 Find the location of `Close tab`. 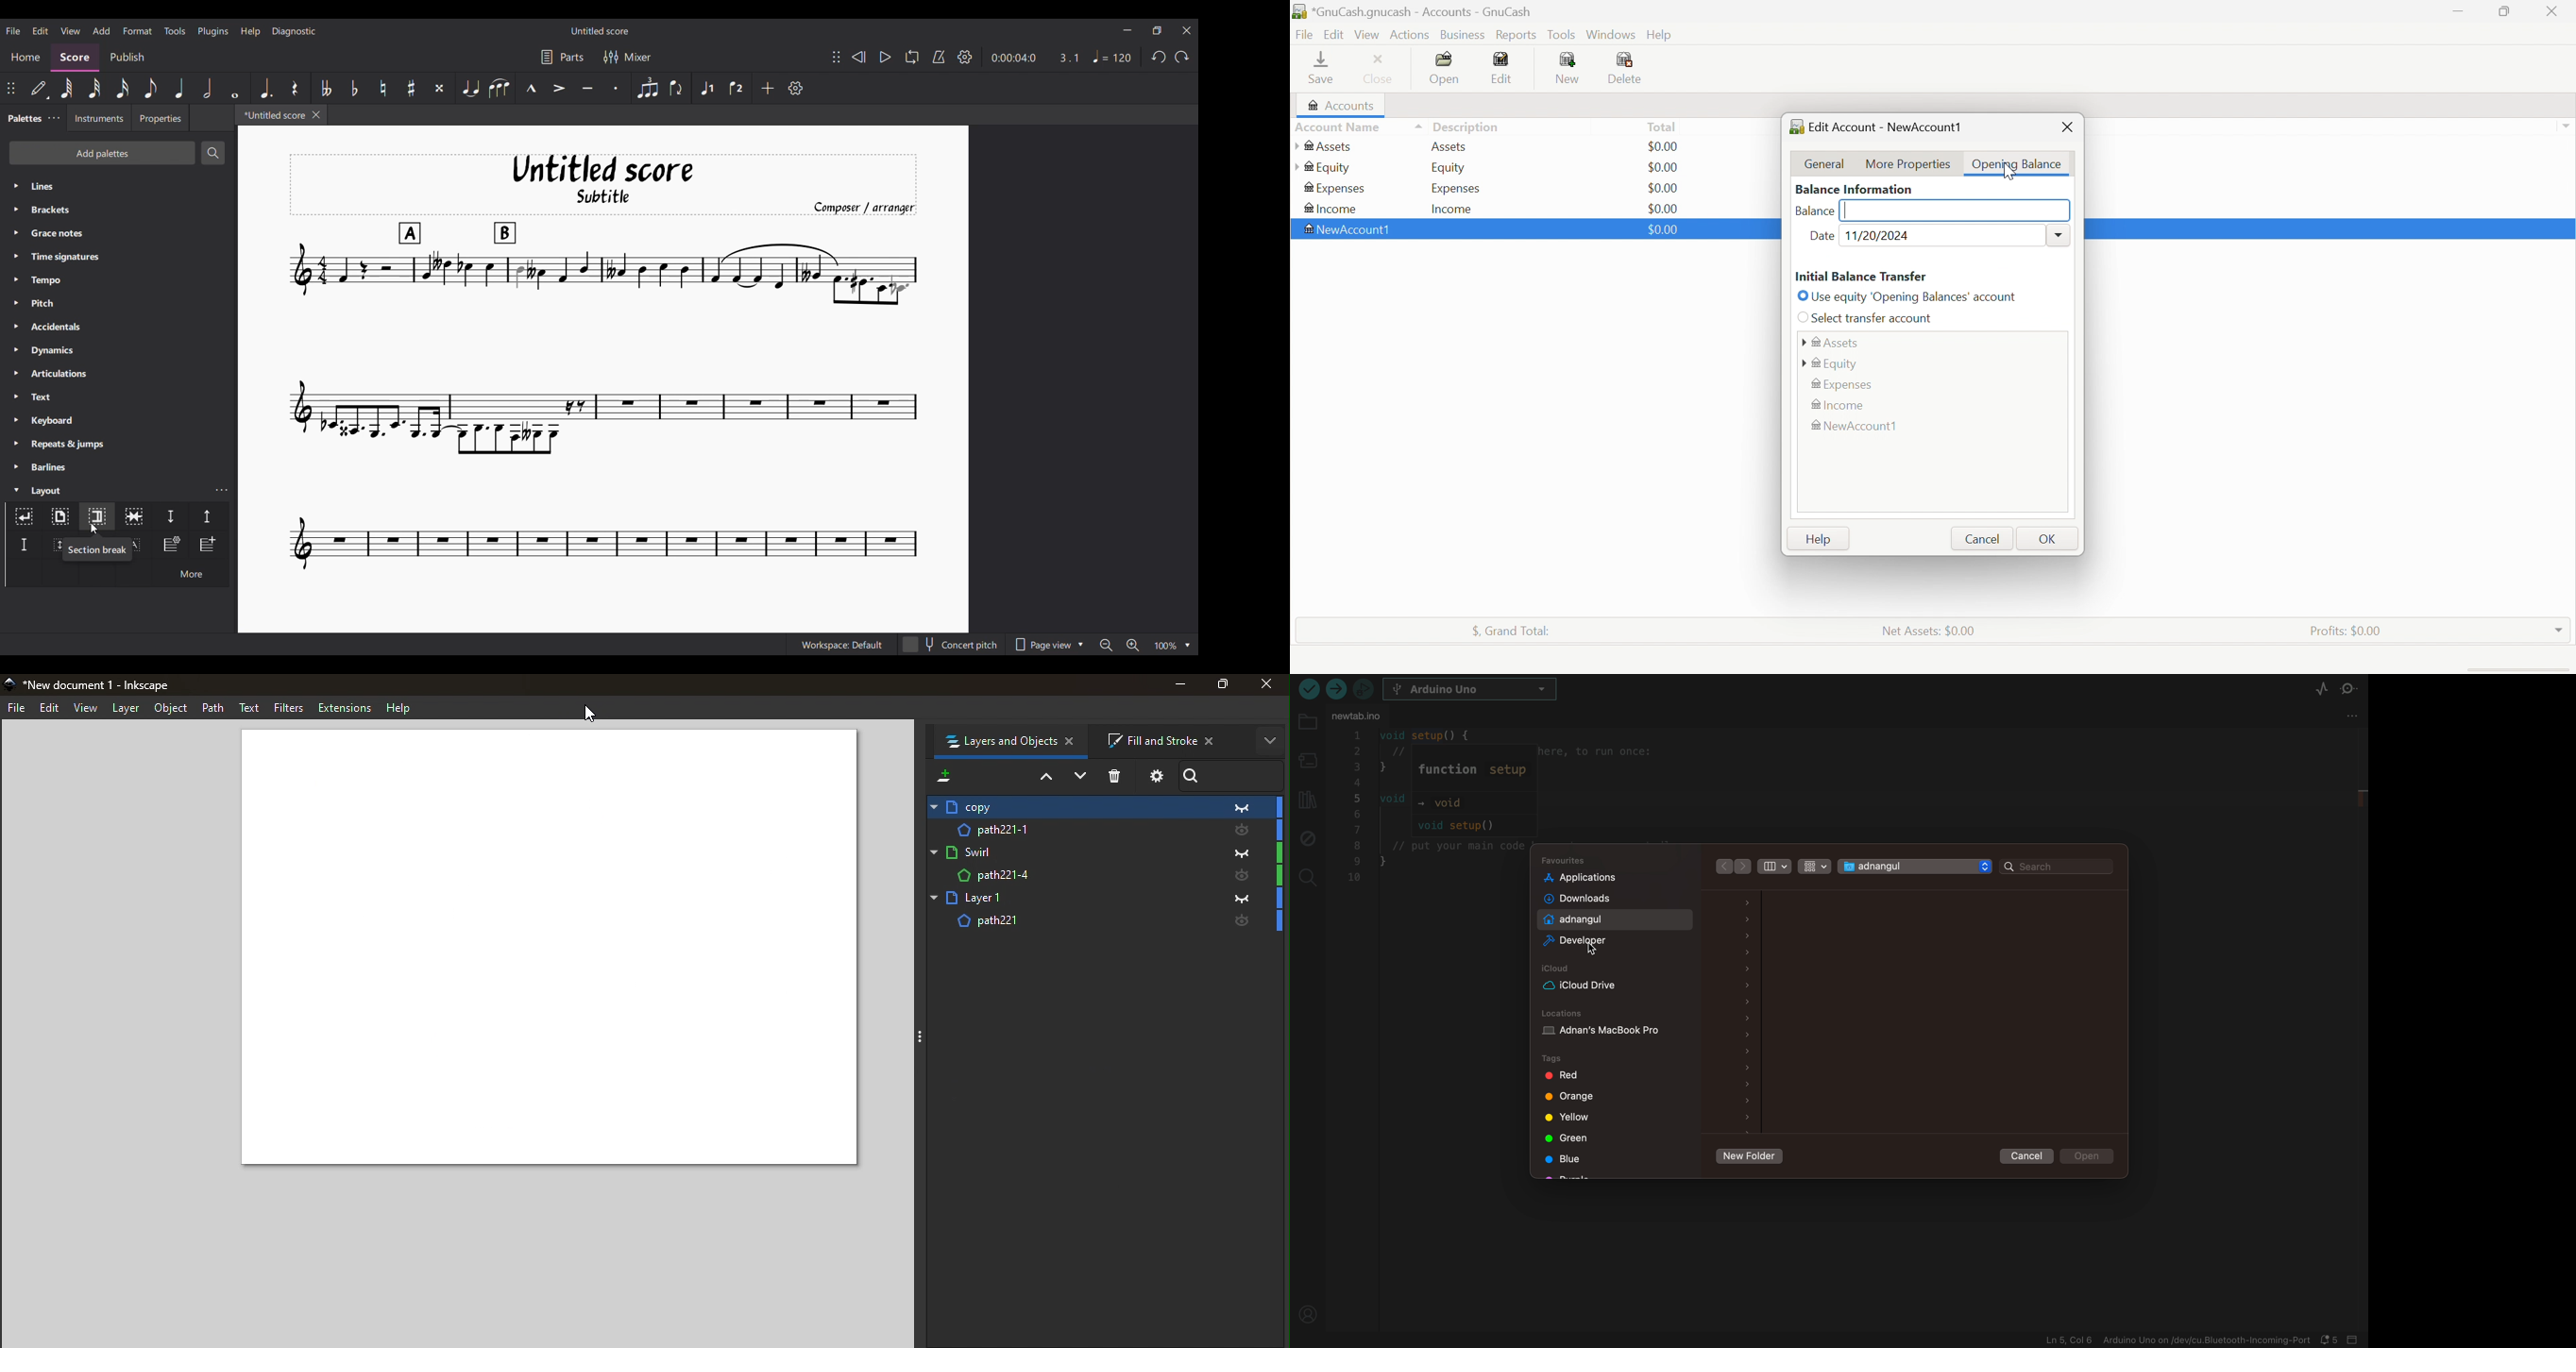

Close tab is located at coordinates (316, 115).